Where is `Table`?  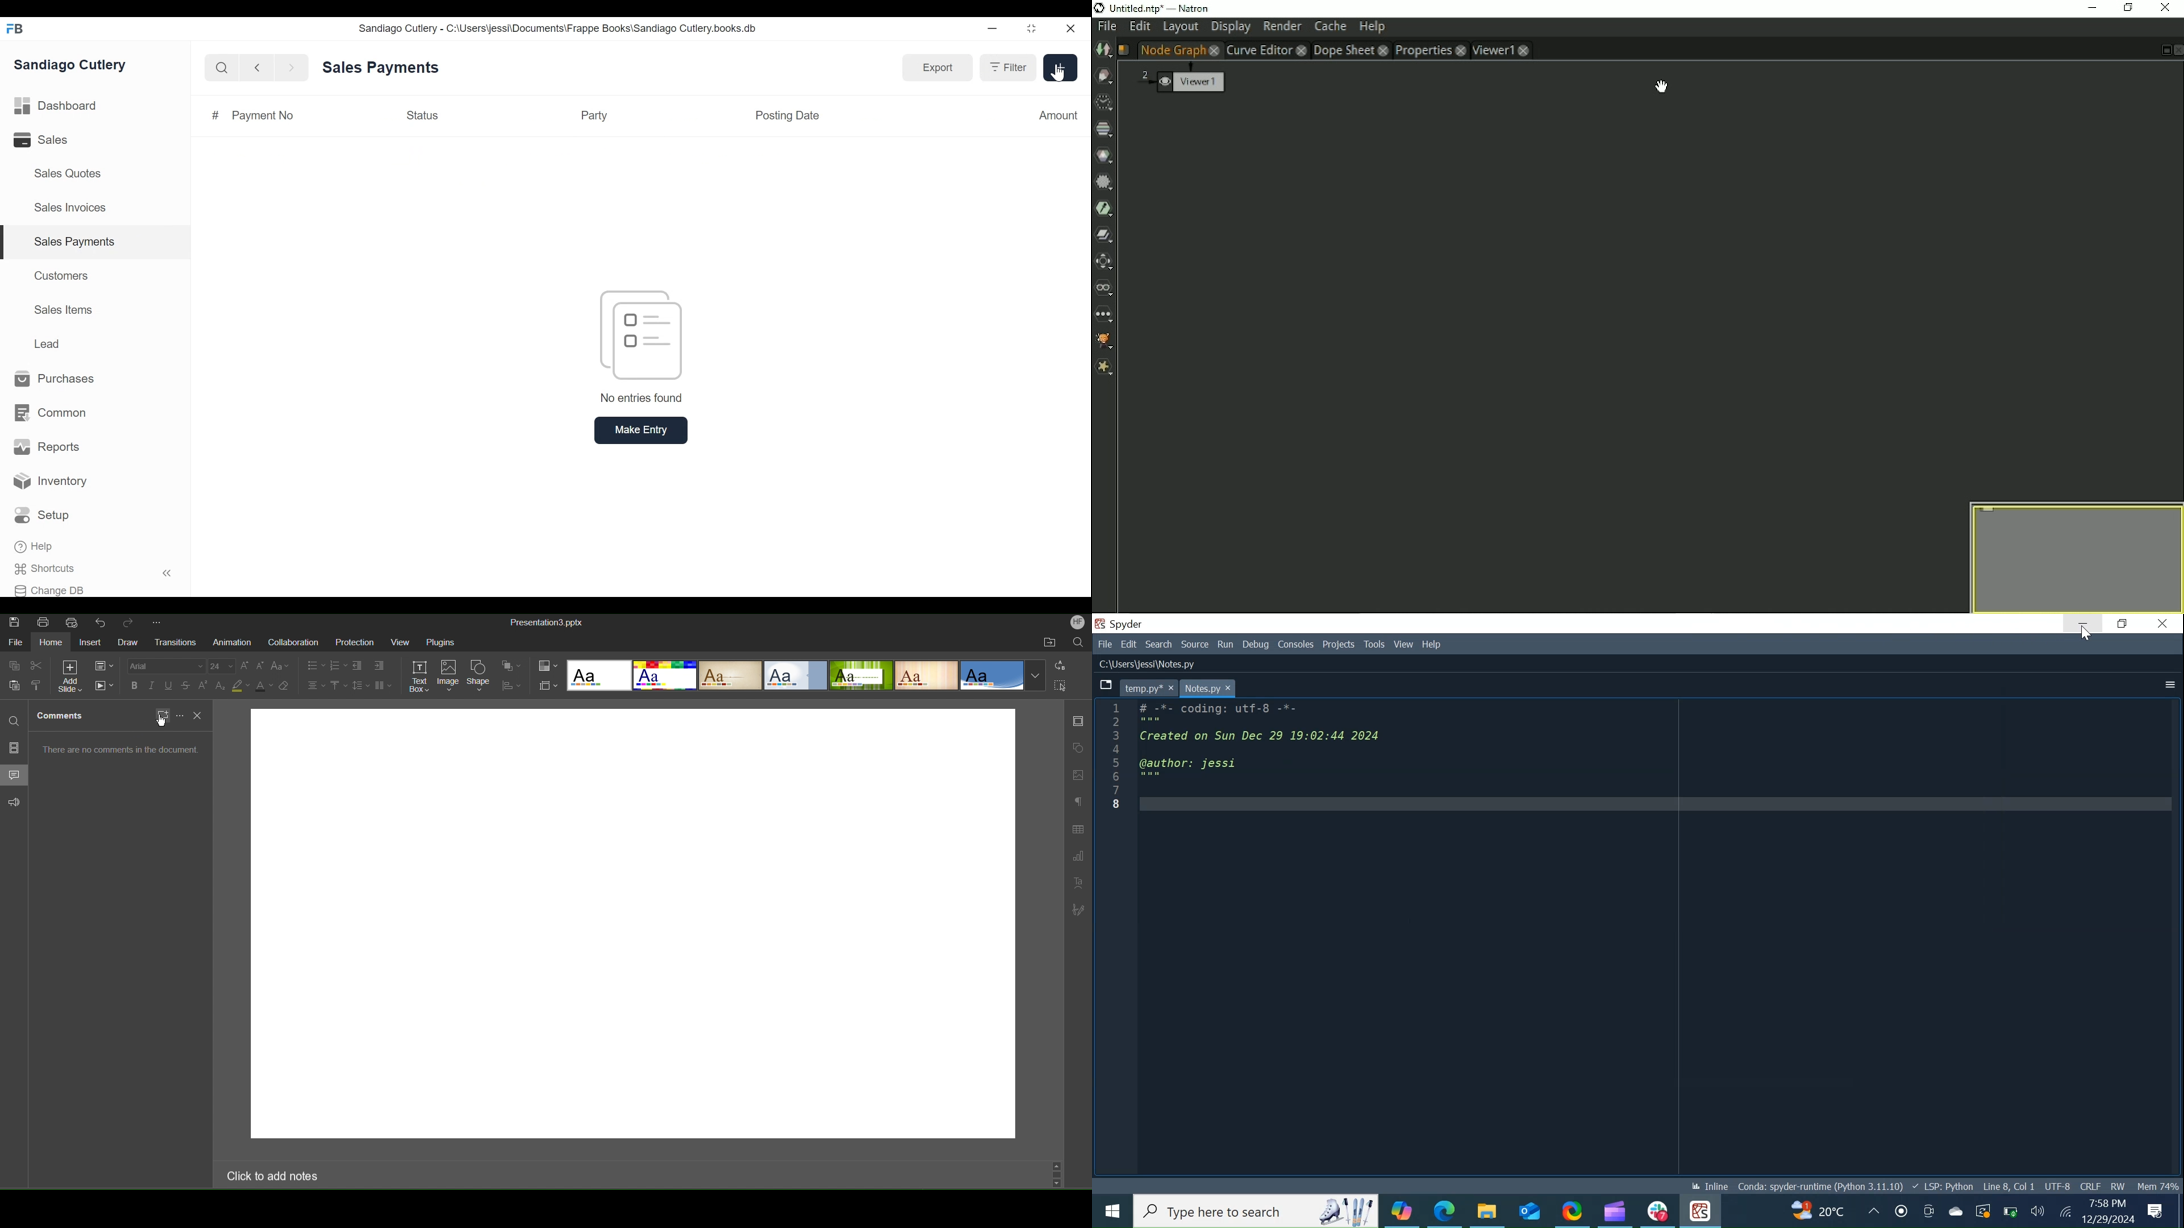 Table is located at coordinates (1079, 831).